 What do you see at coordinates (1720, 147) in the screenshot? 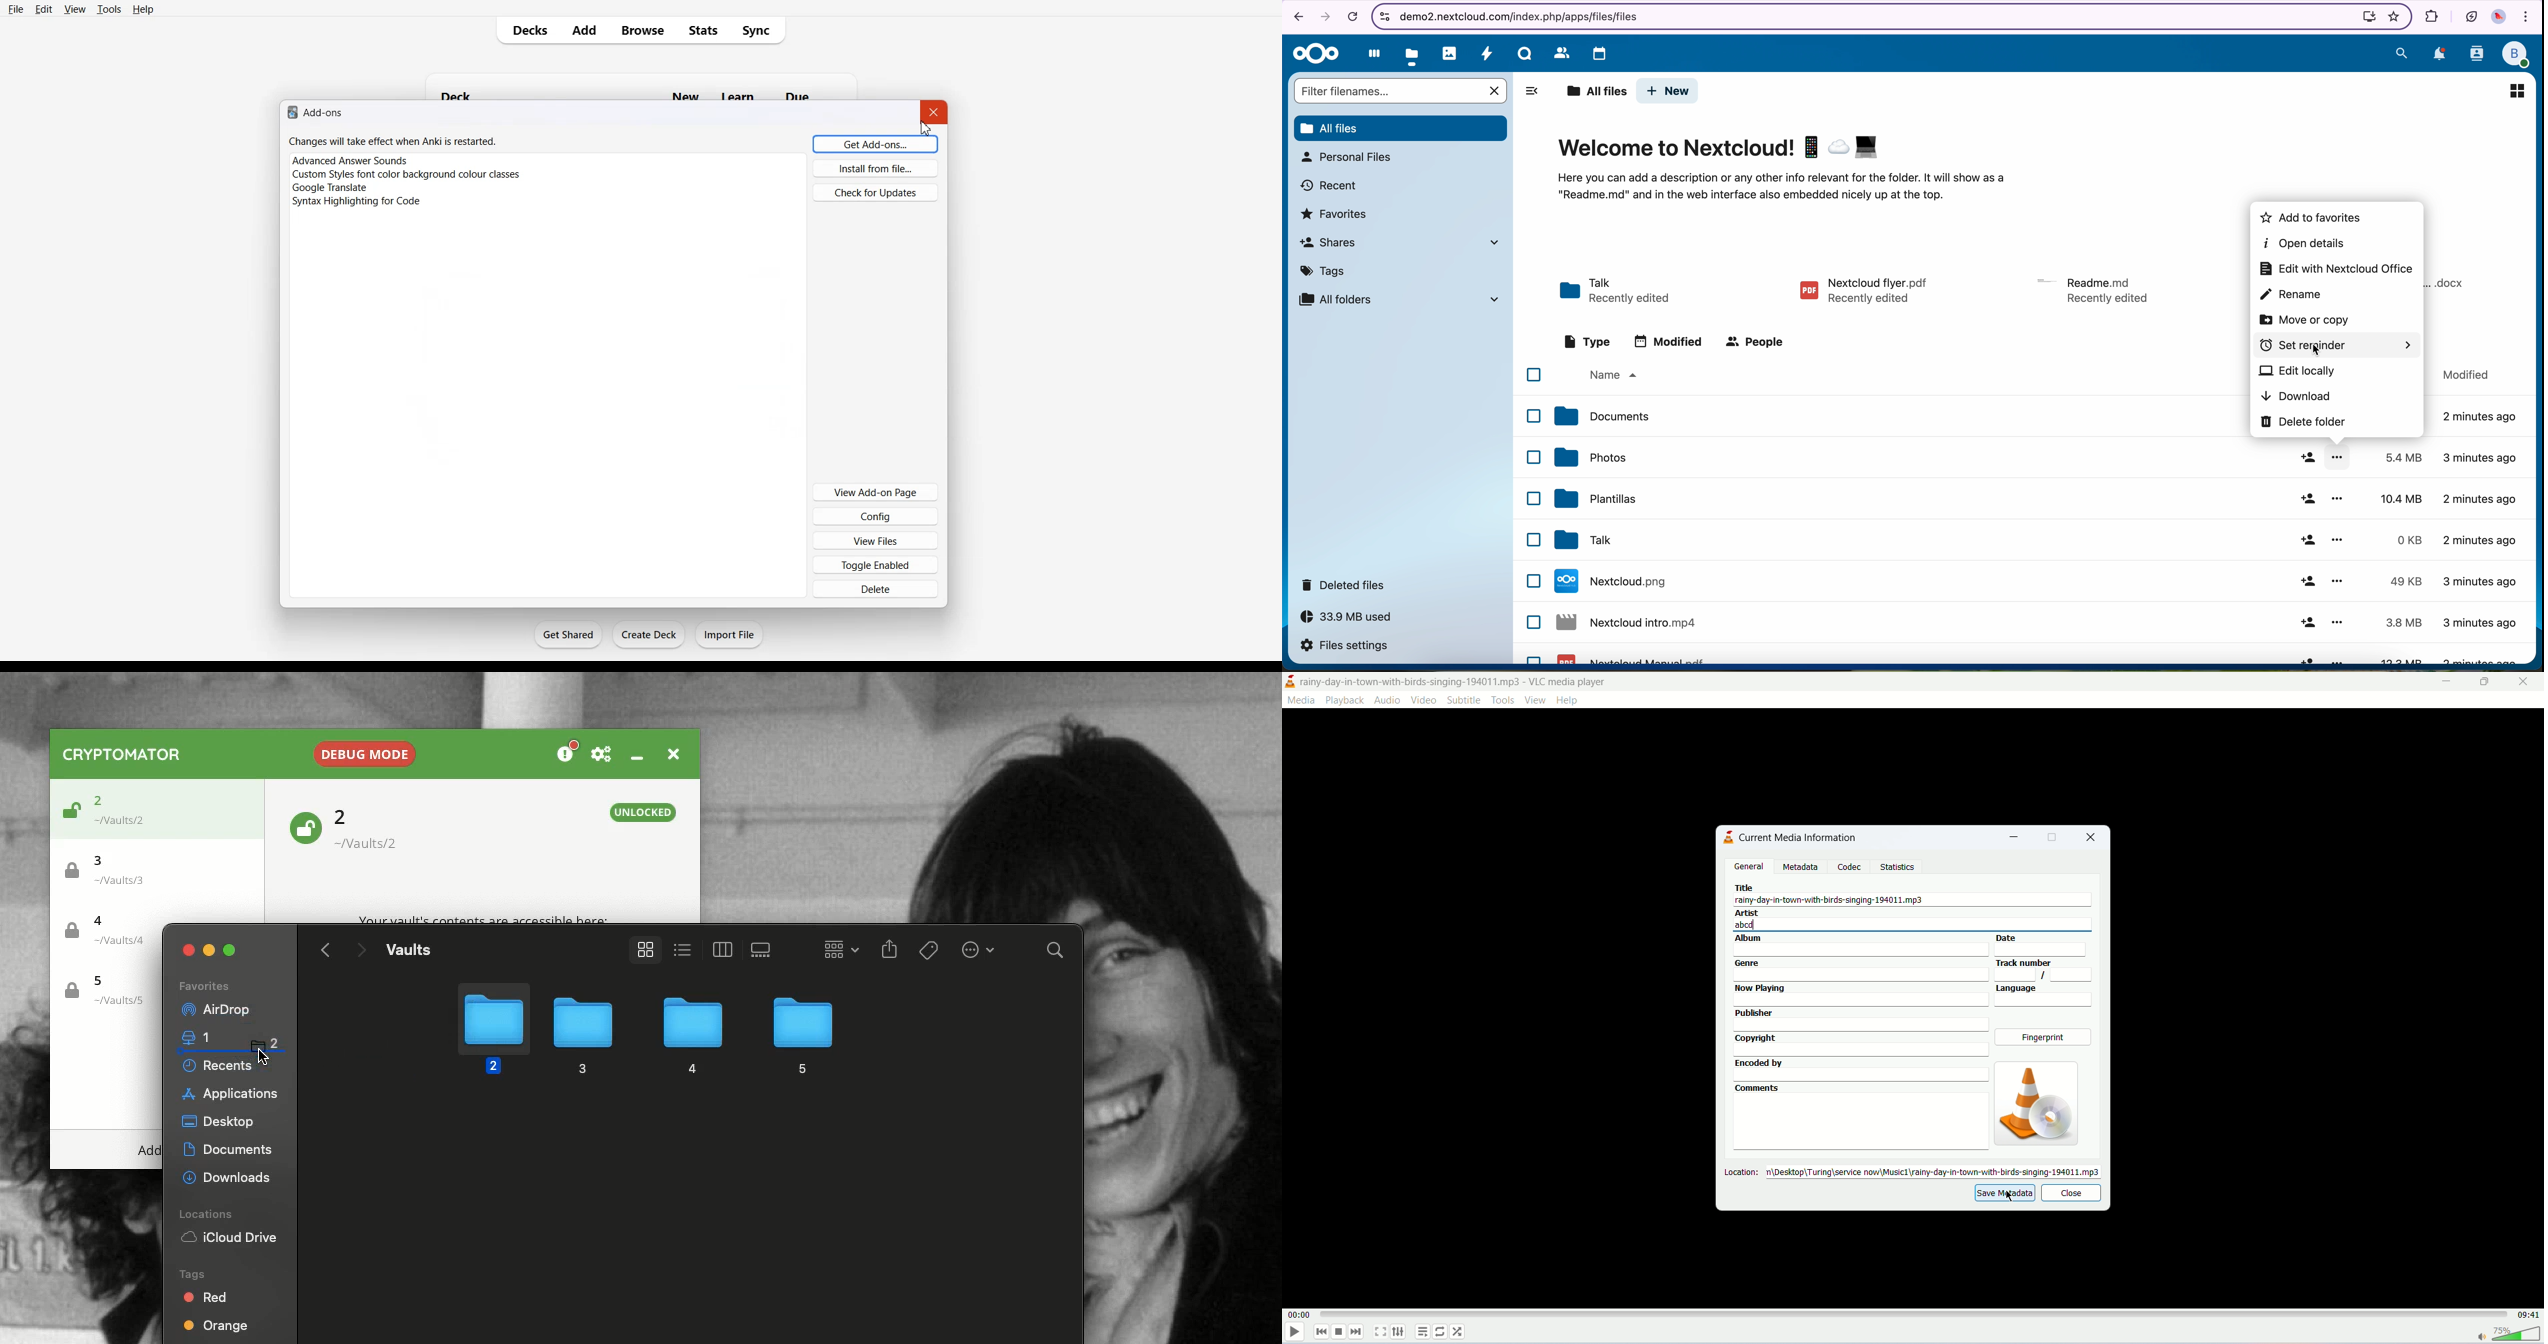
I see `Welcome to Nextcloud` at bounding box center [1720, 147].